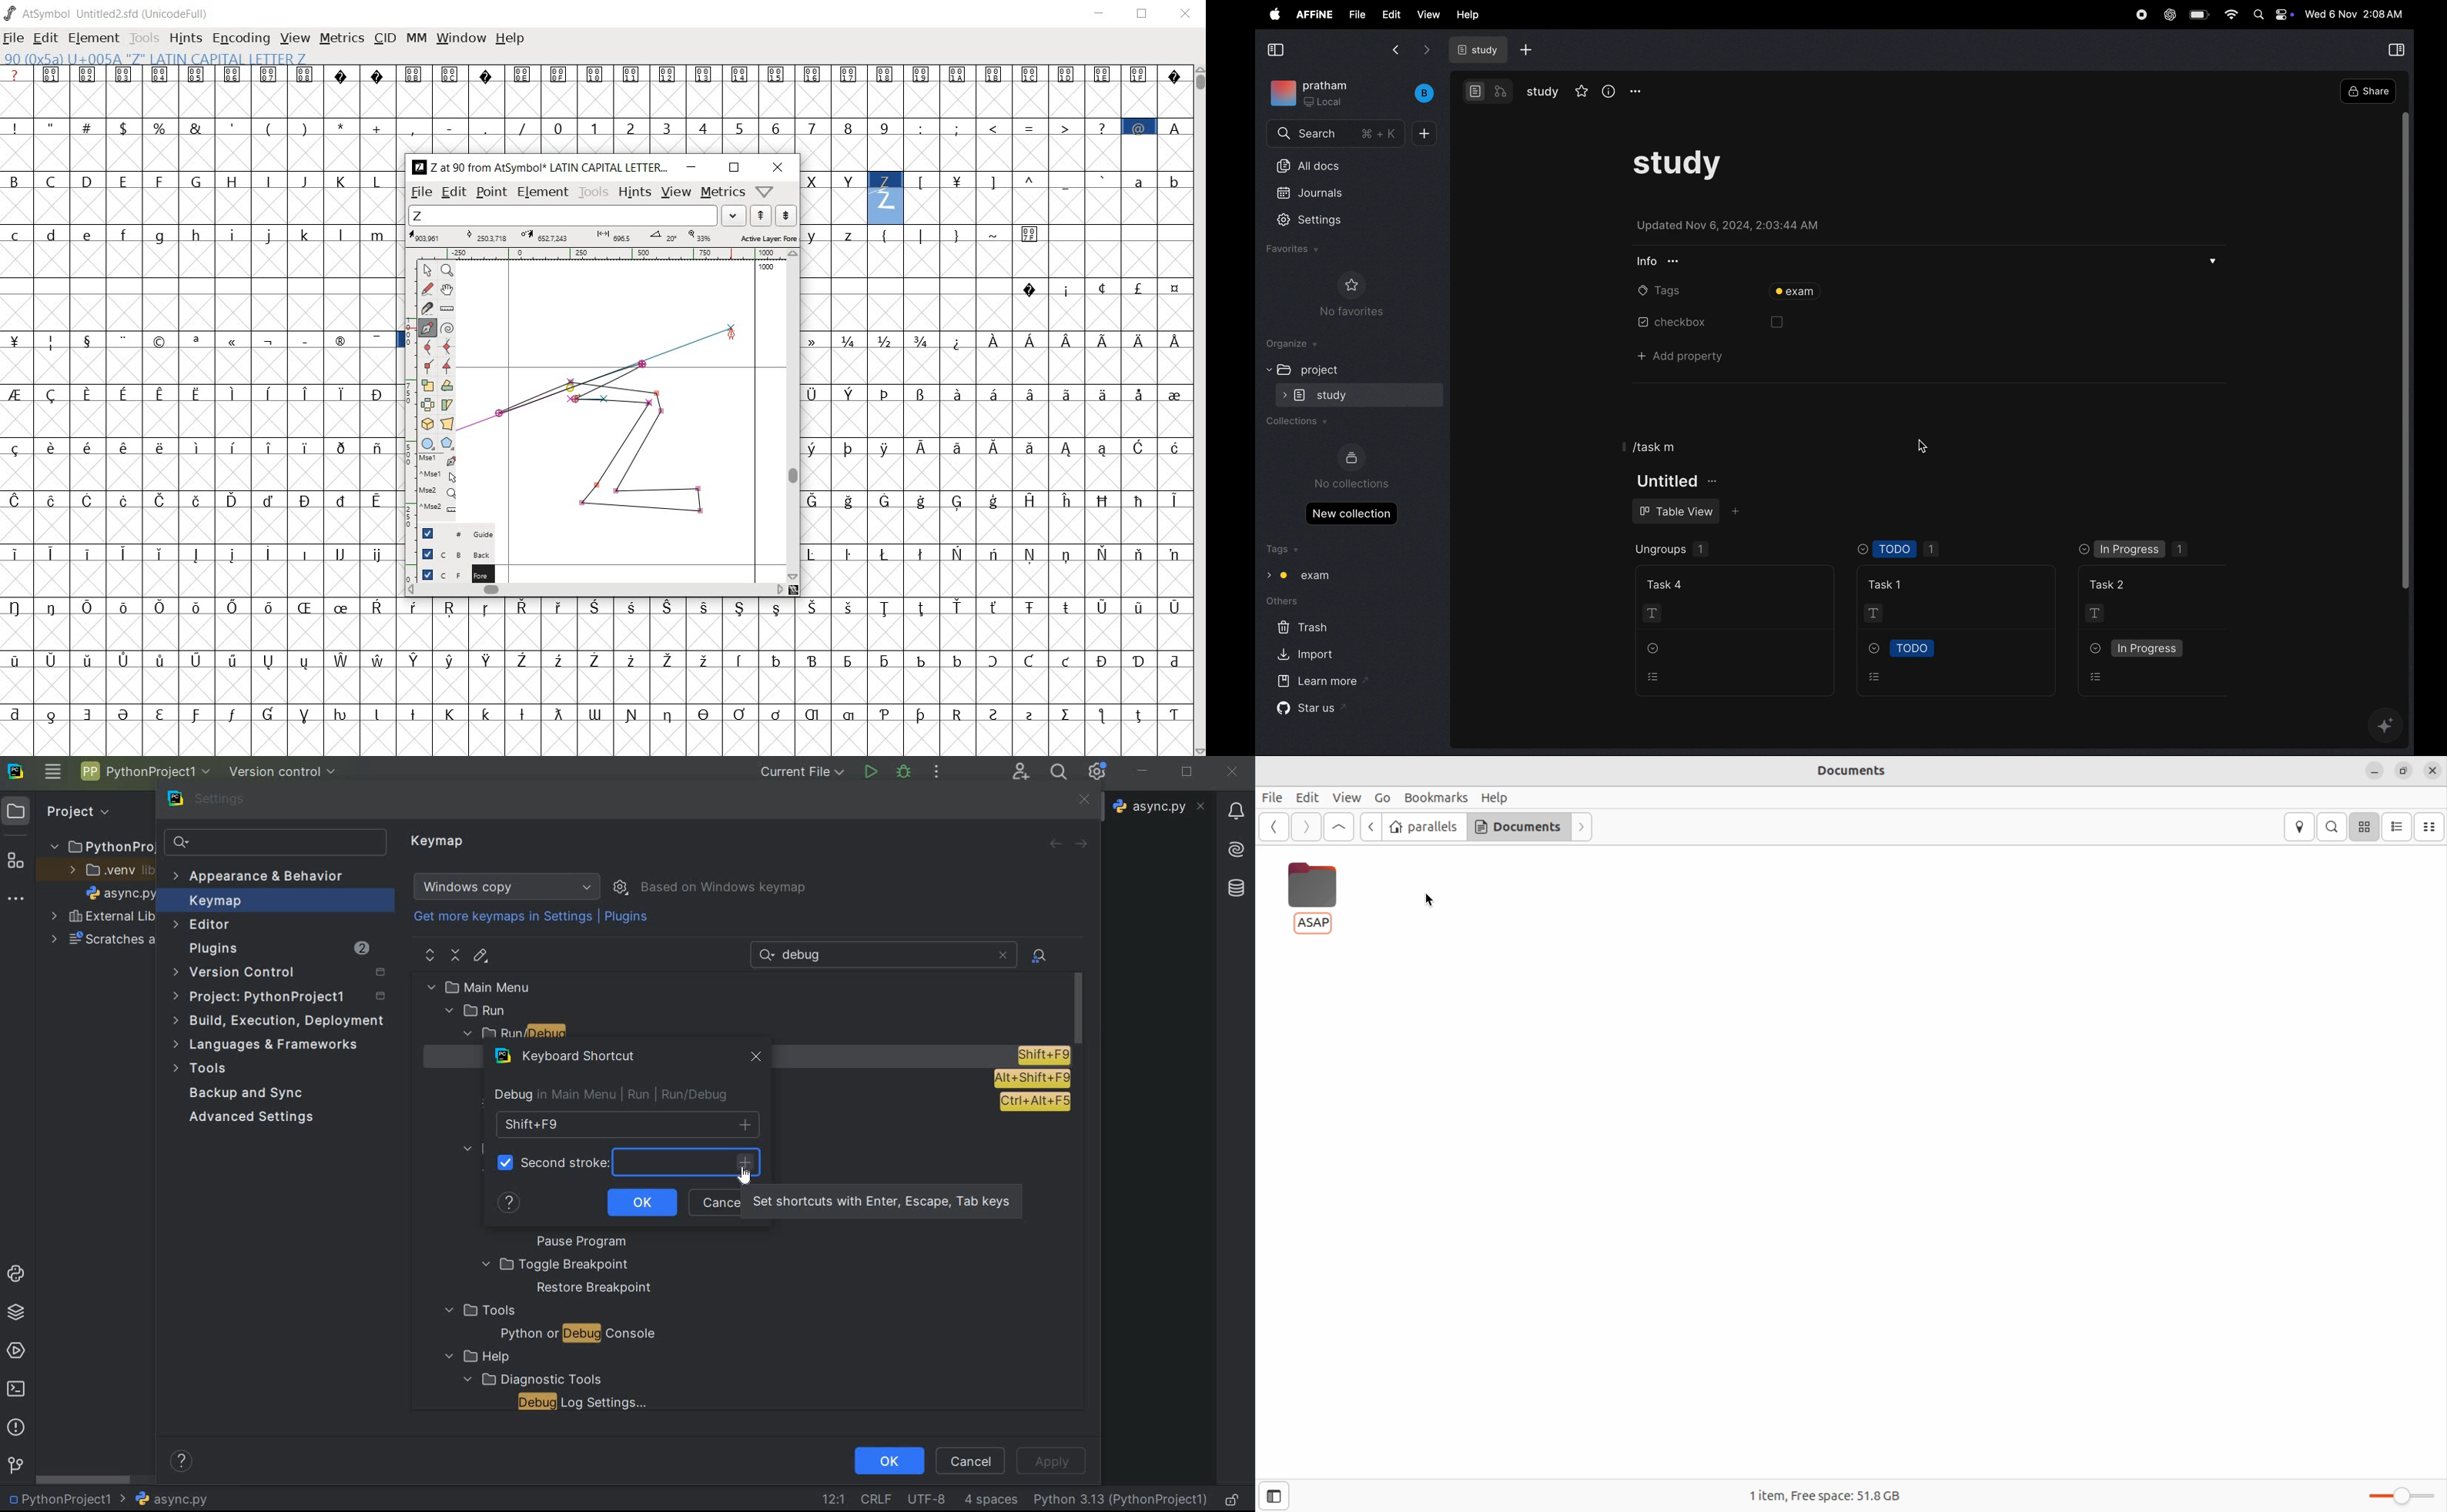 The width and height of the screenshot is (2464, 1512). What do you see at coordinates (103, 918) in the screenshot?
I see `external libraries` at bounding box center [103, 918].